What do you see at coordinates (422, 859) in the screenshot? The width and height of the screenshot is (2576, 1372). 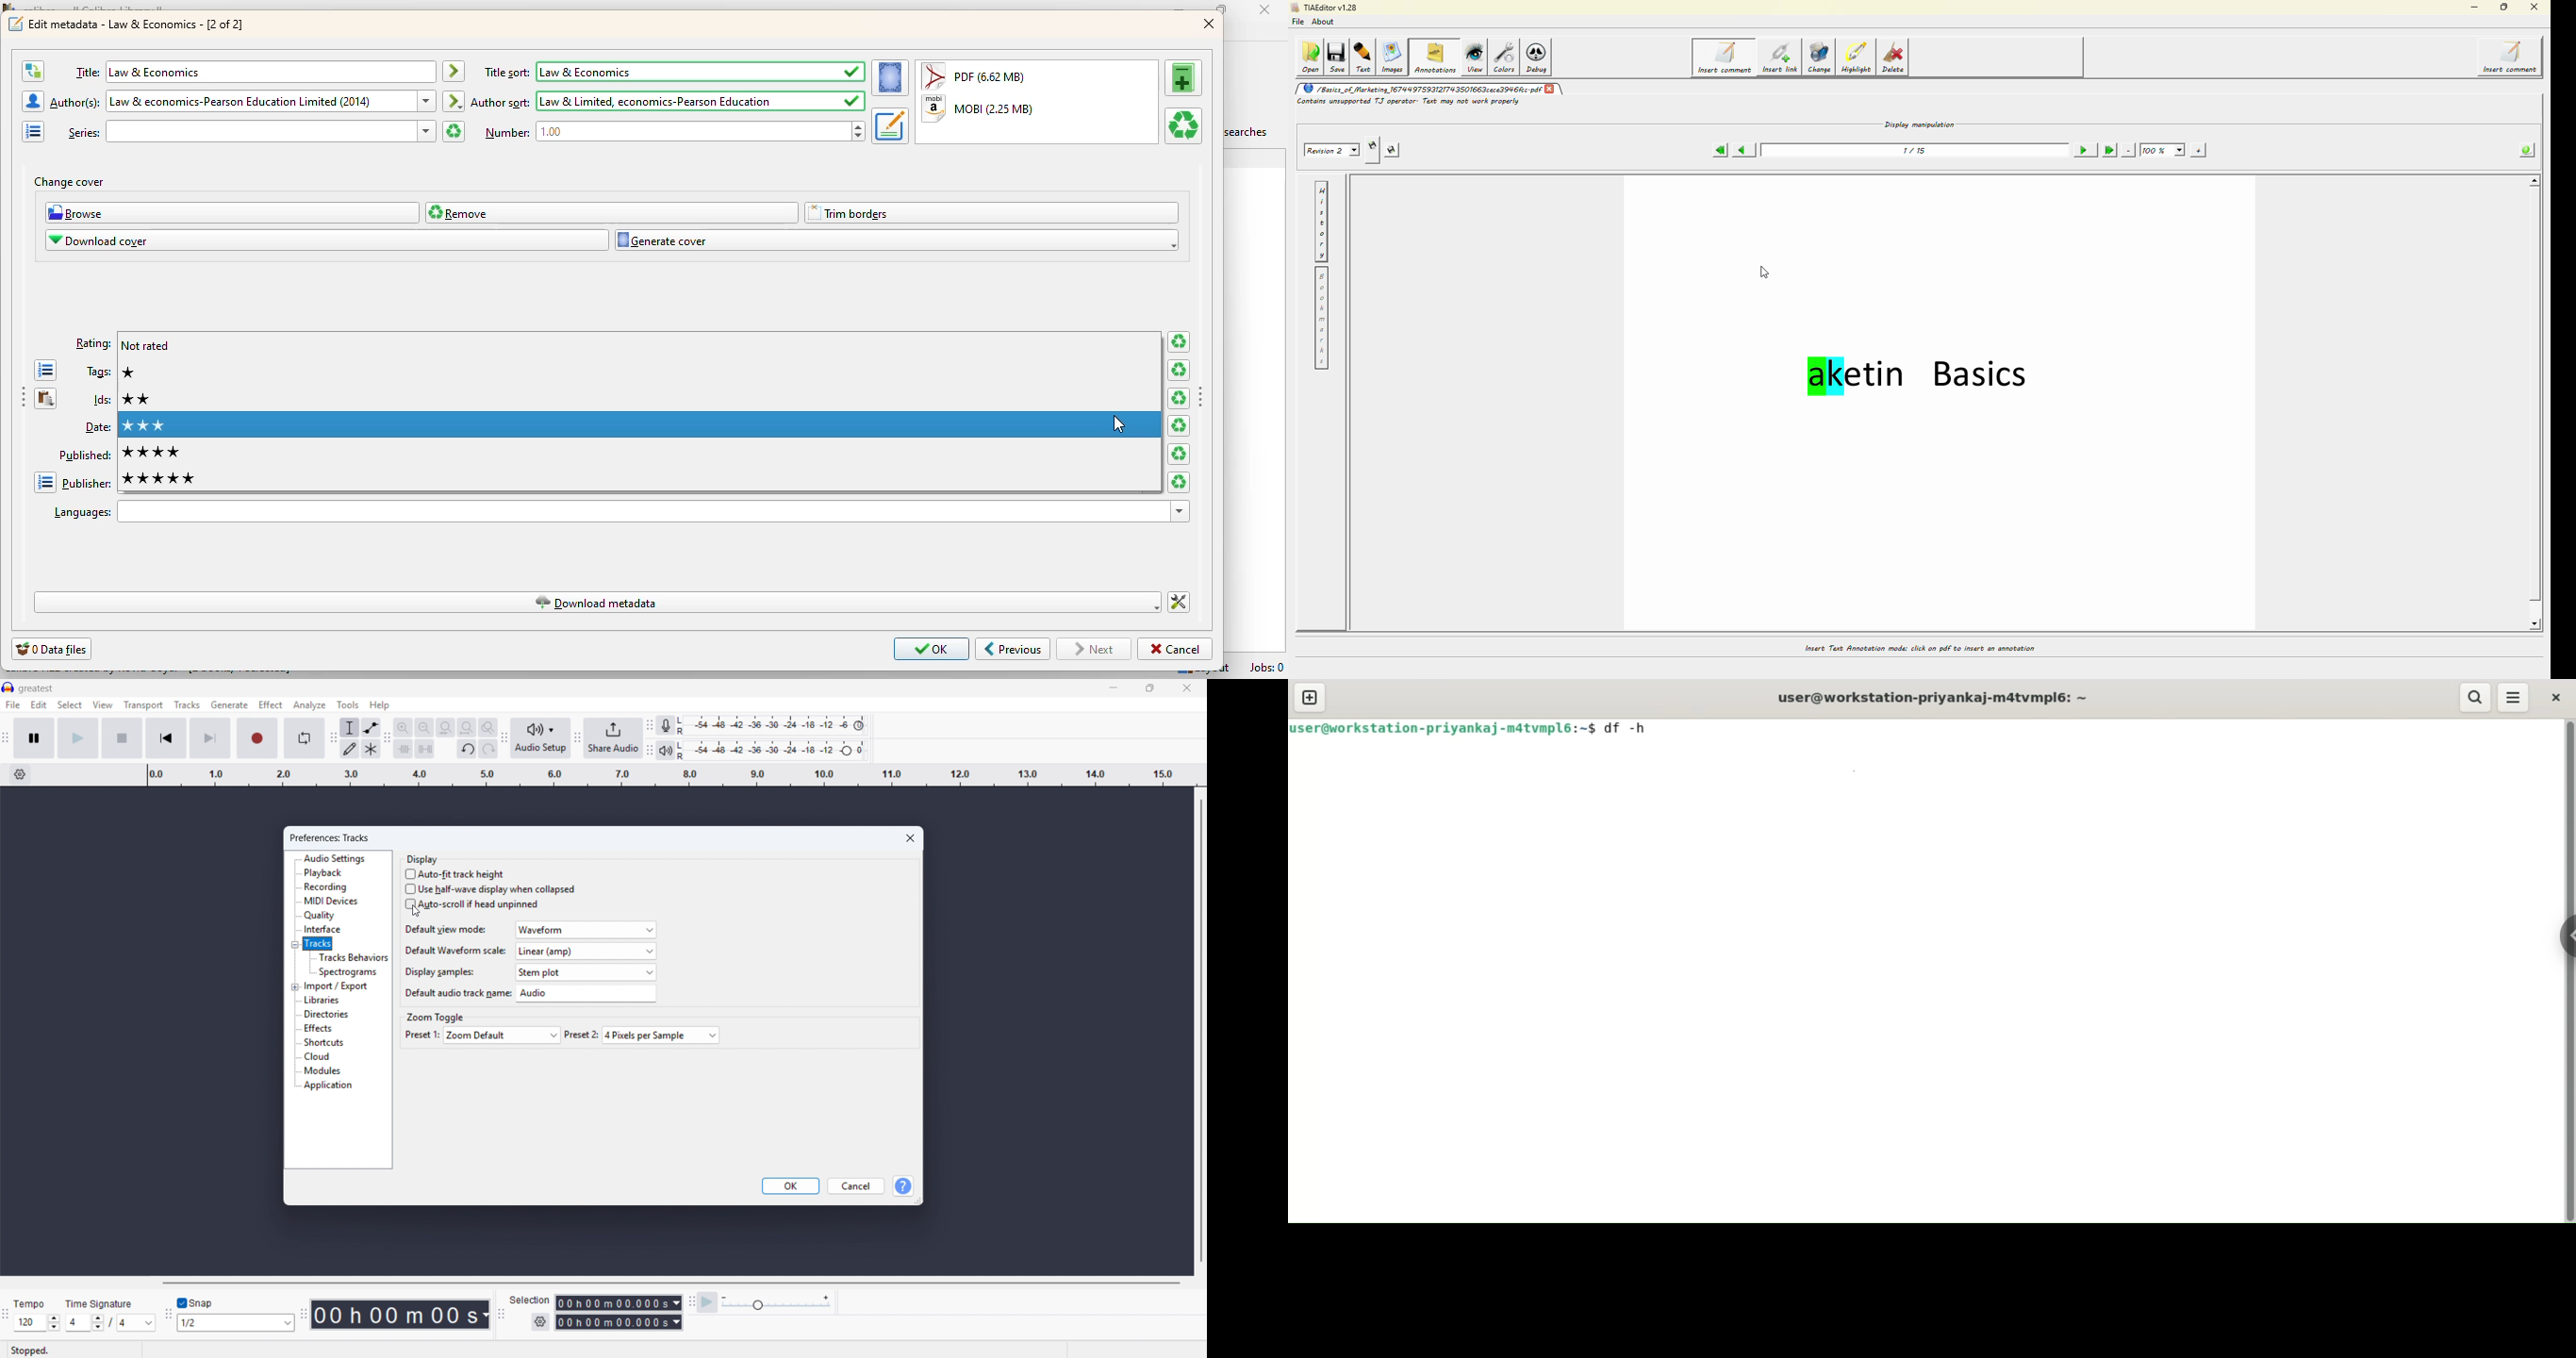 I see `Display ` at bounding box center [422, 859].